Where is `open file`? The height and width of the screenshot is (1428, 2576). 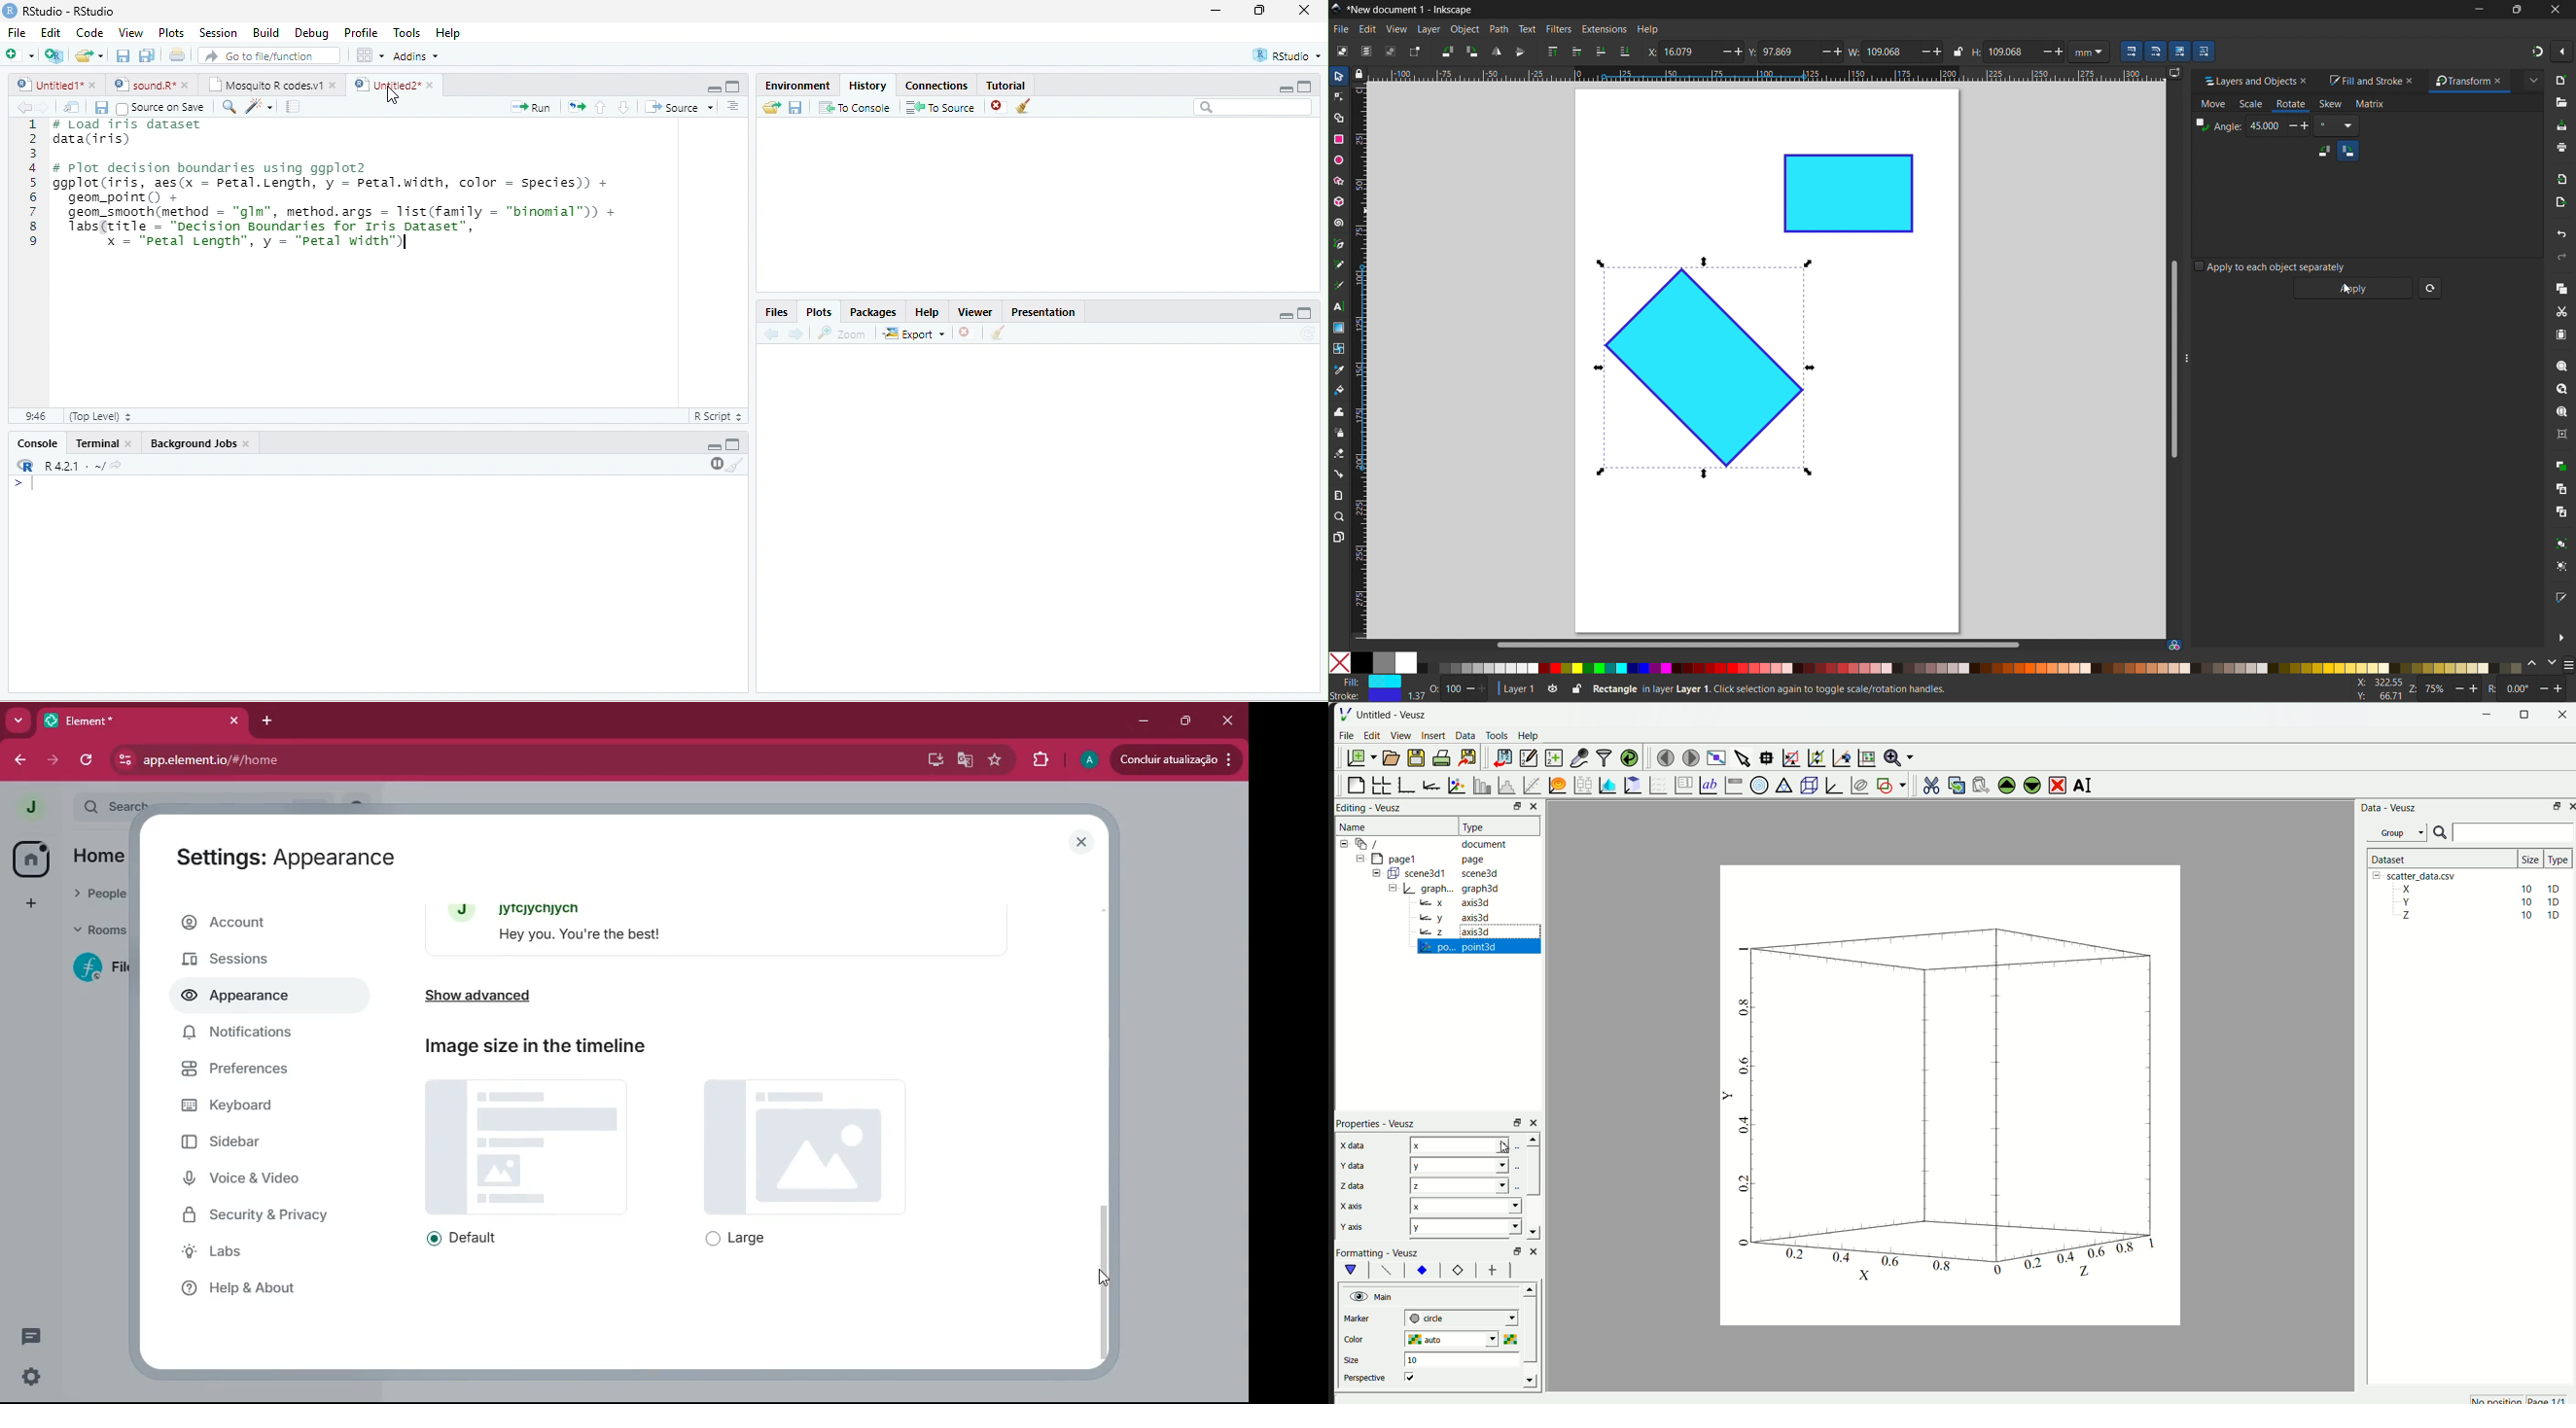
open file is located at coordinates (89, 55).